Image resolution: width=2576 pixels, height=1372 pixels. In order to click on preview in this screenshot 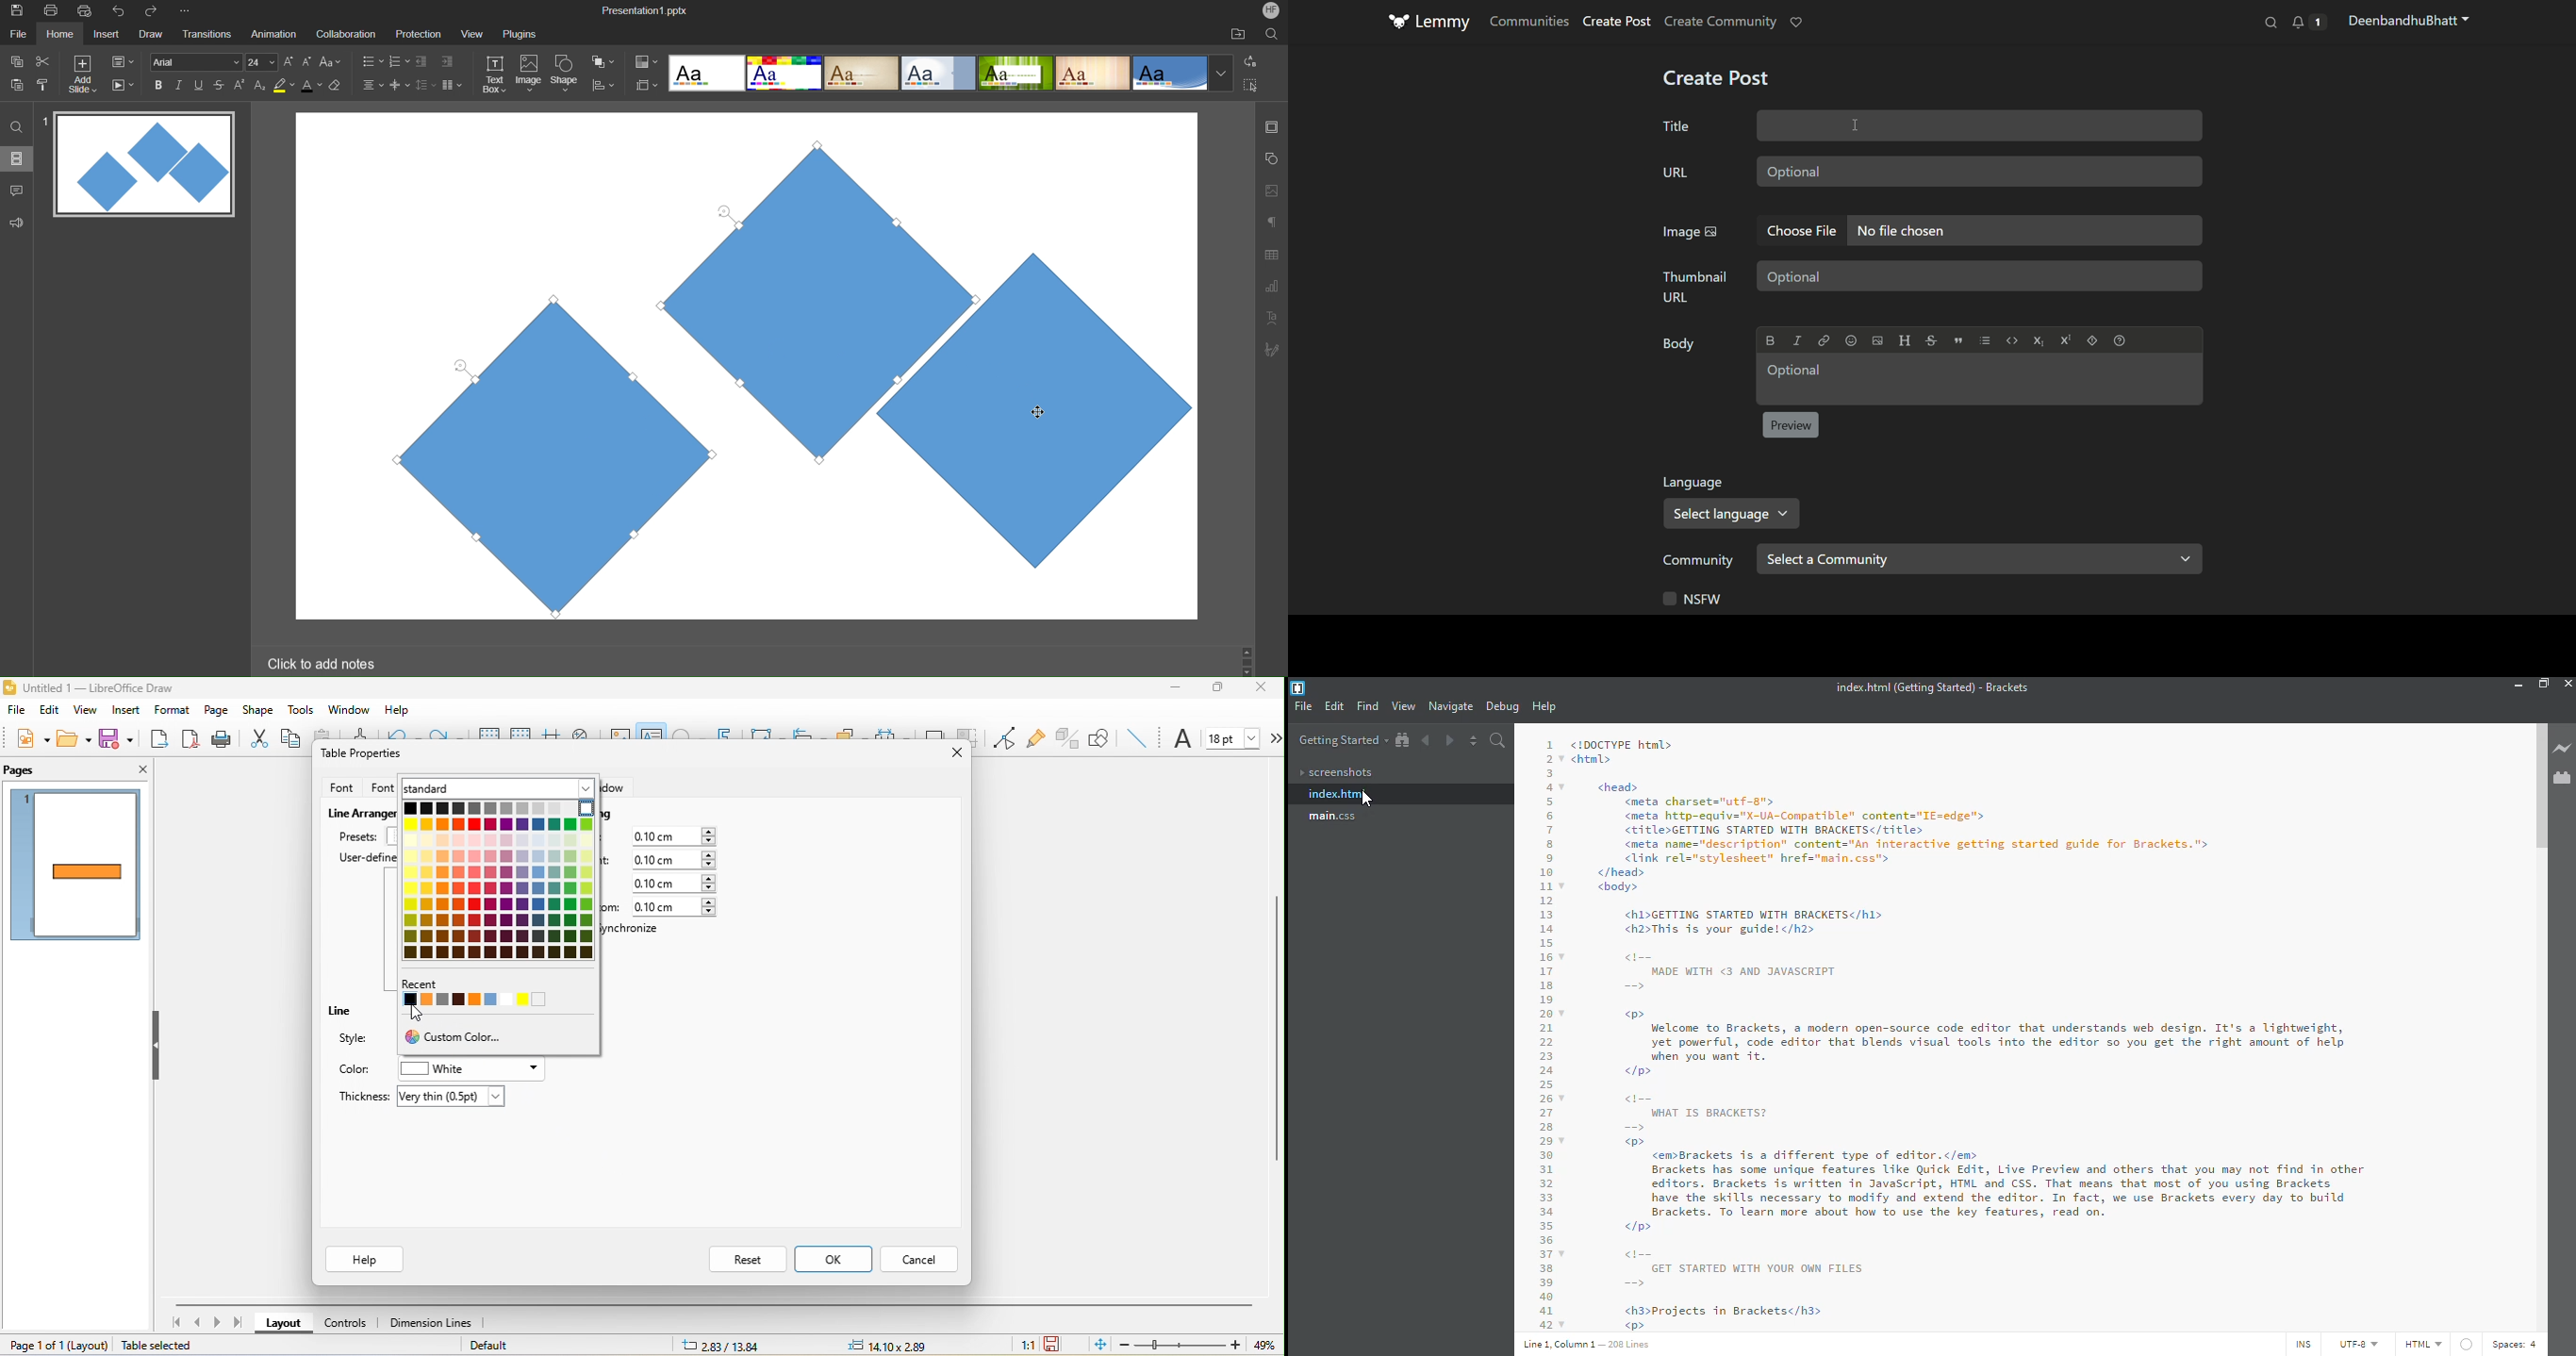, I will do `click(1792, 425)`.